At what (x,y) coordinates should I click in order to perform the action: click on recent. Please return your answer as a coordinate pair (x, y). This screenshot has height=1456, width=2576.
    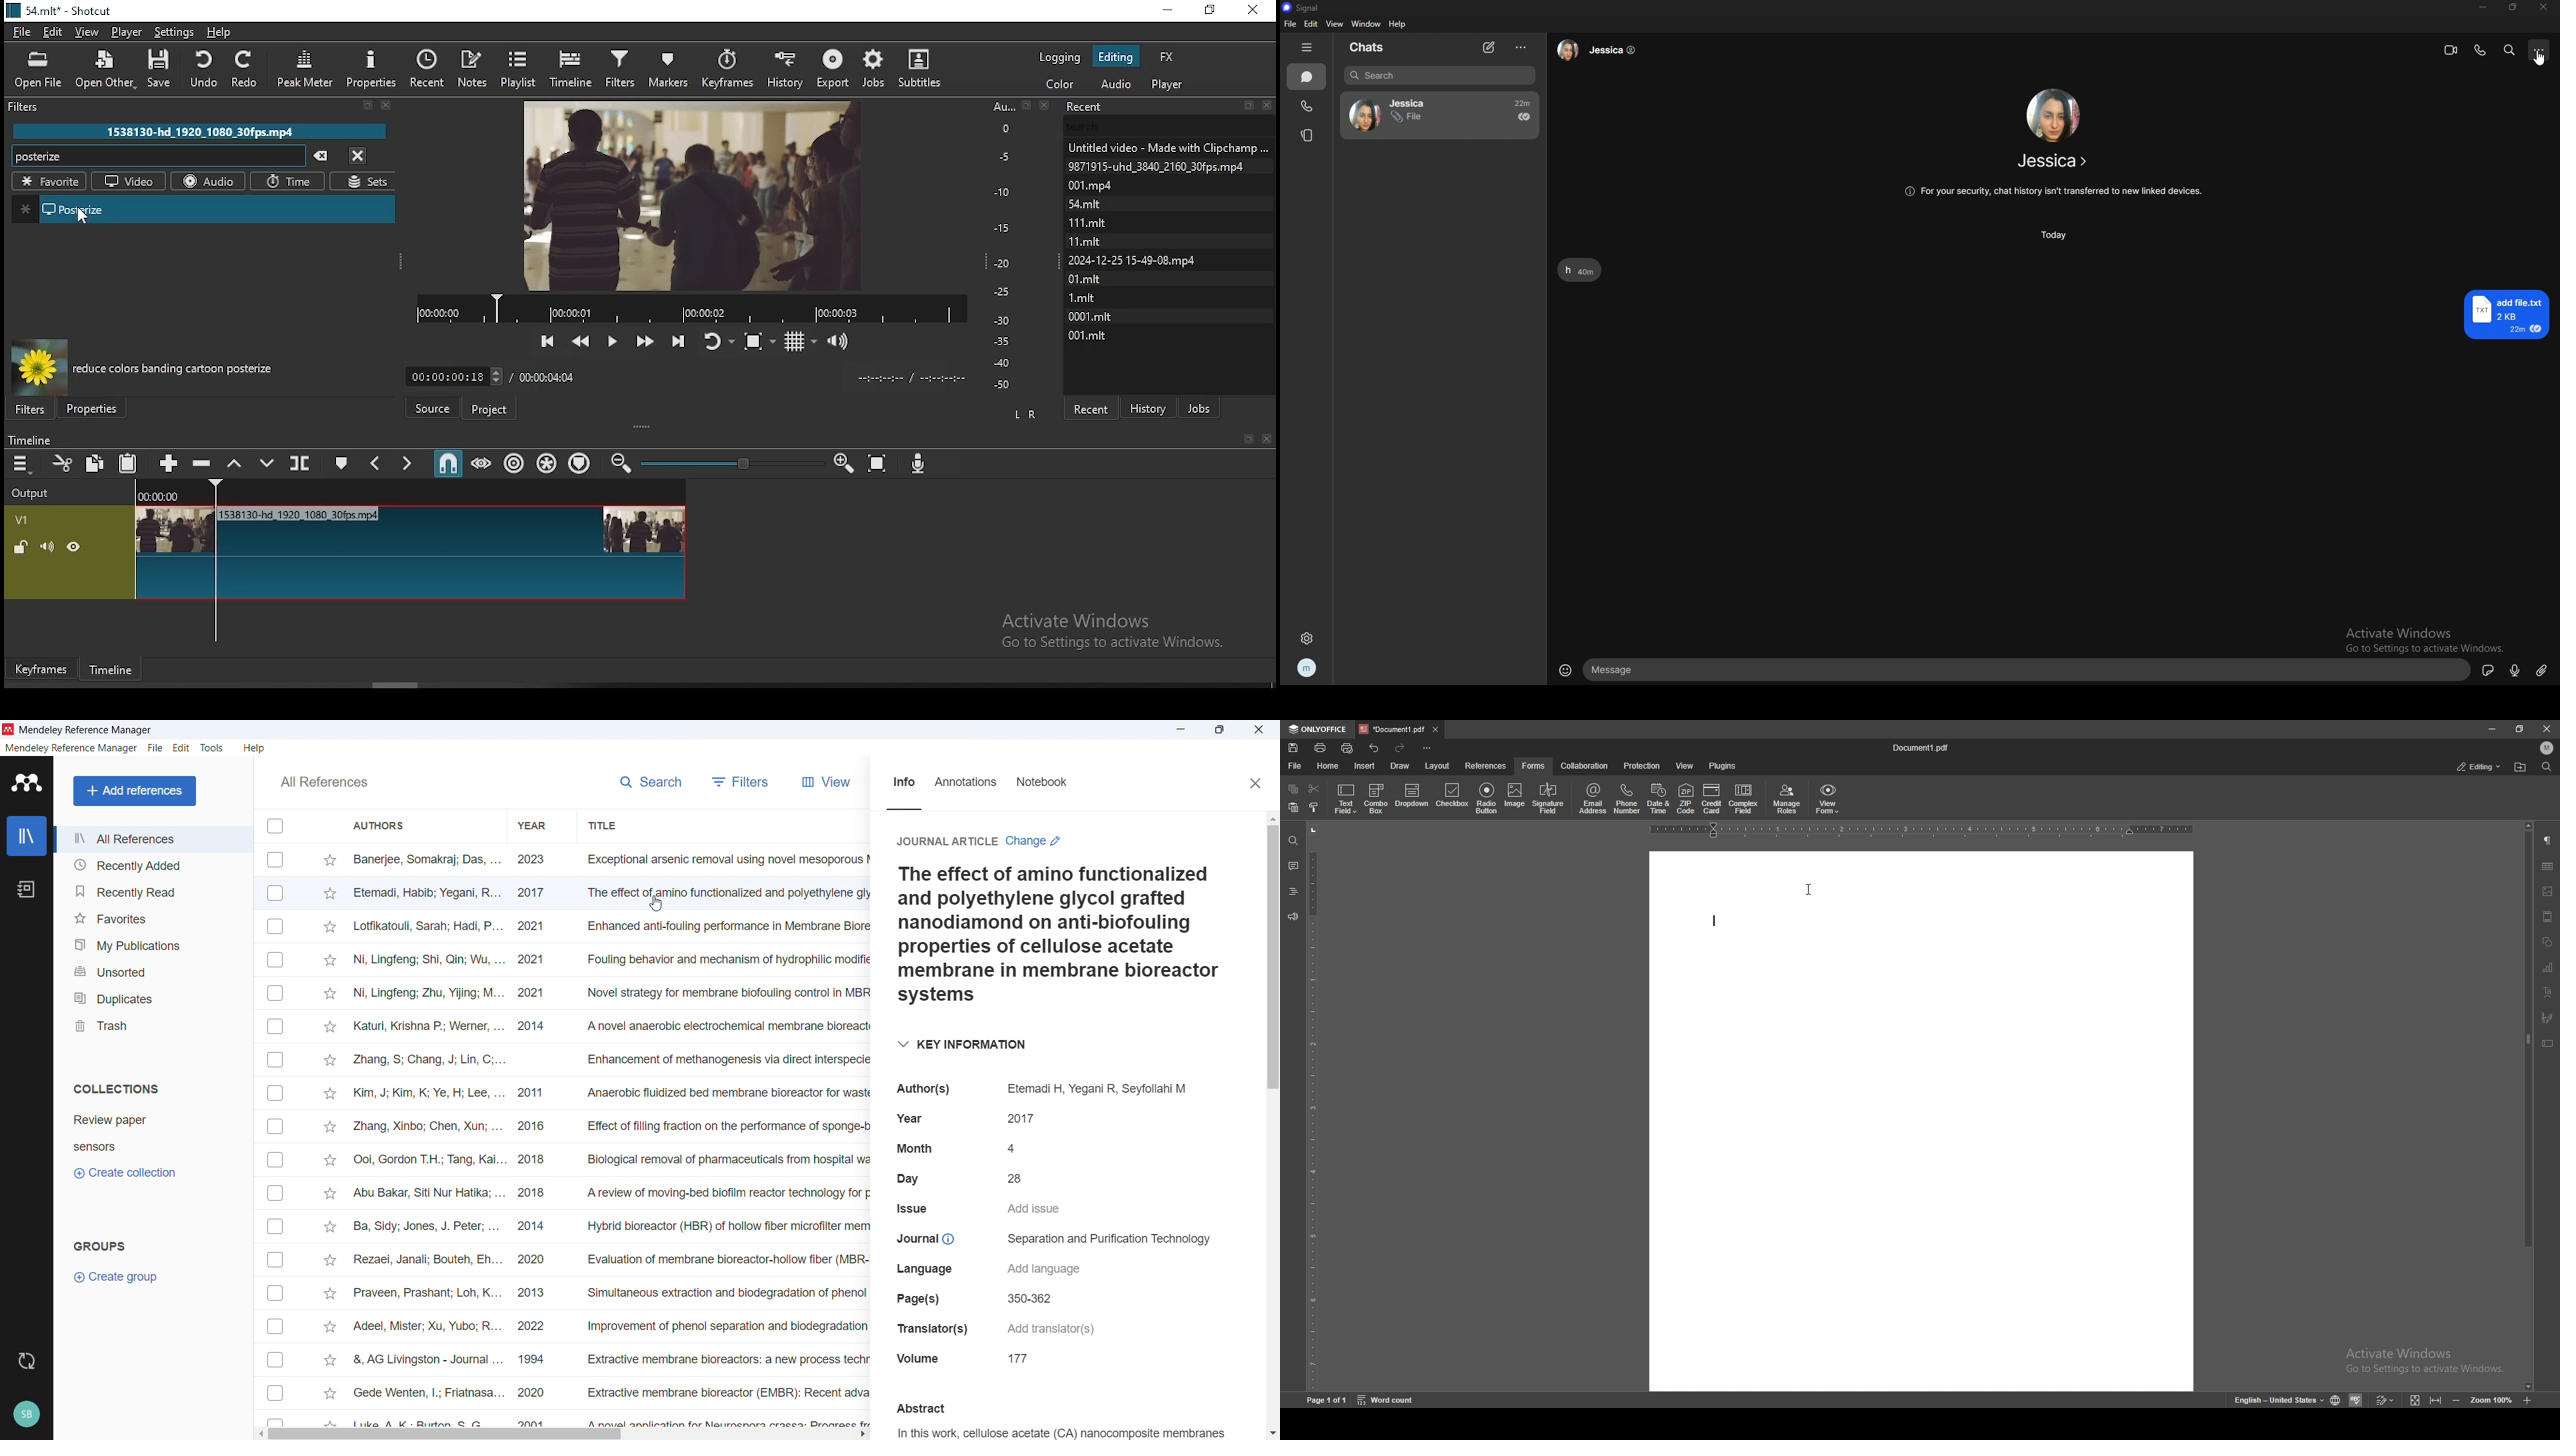
    Looking at the image, I should click on (1170, 105).